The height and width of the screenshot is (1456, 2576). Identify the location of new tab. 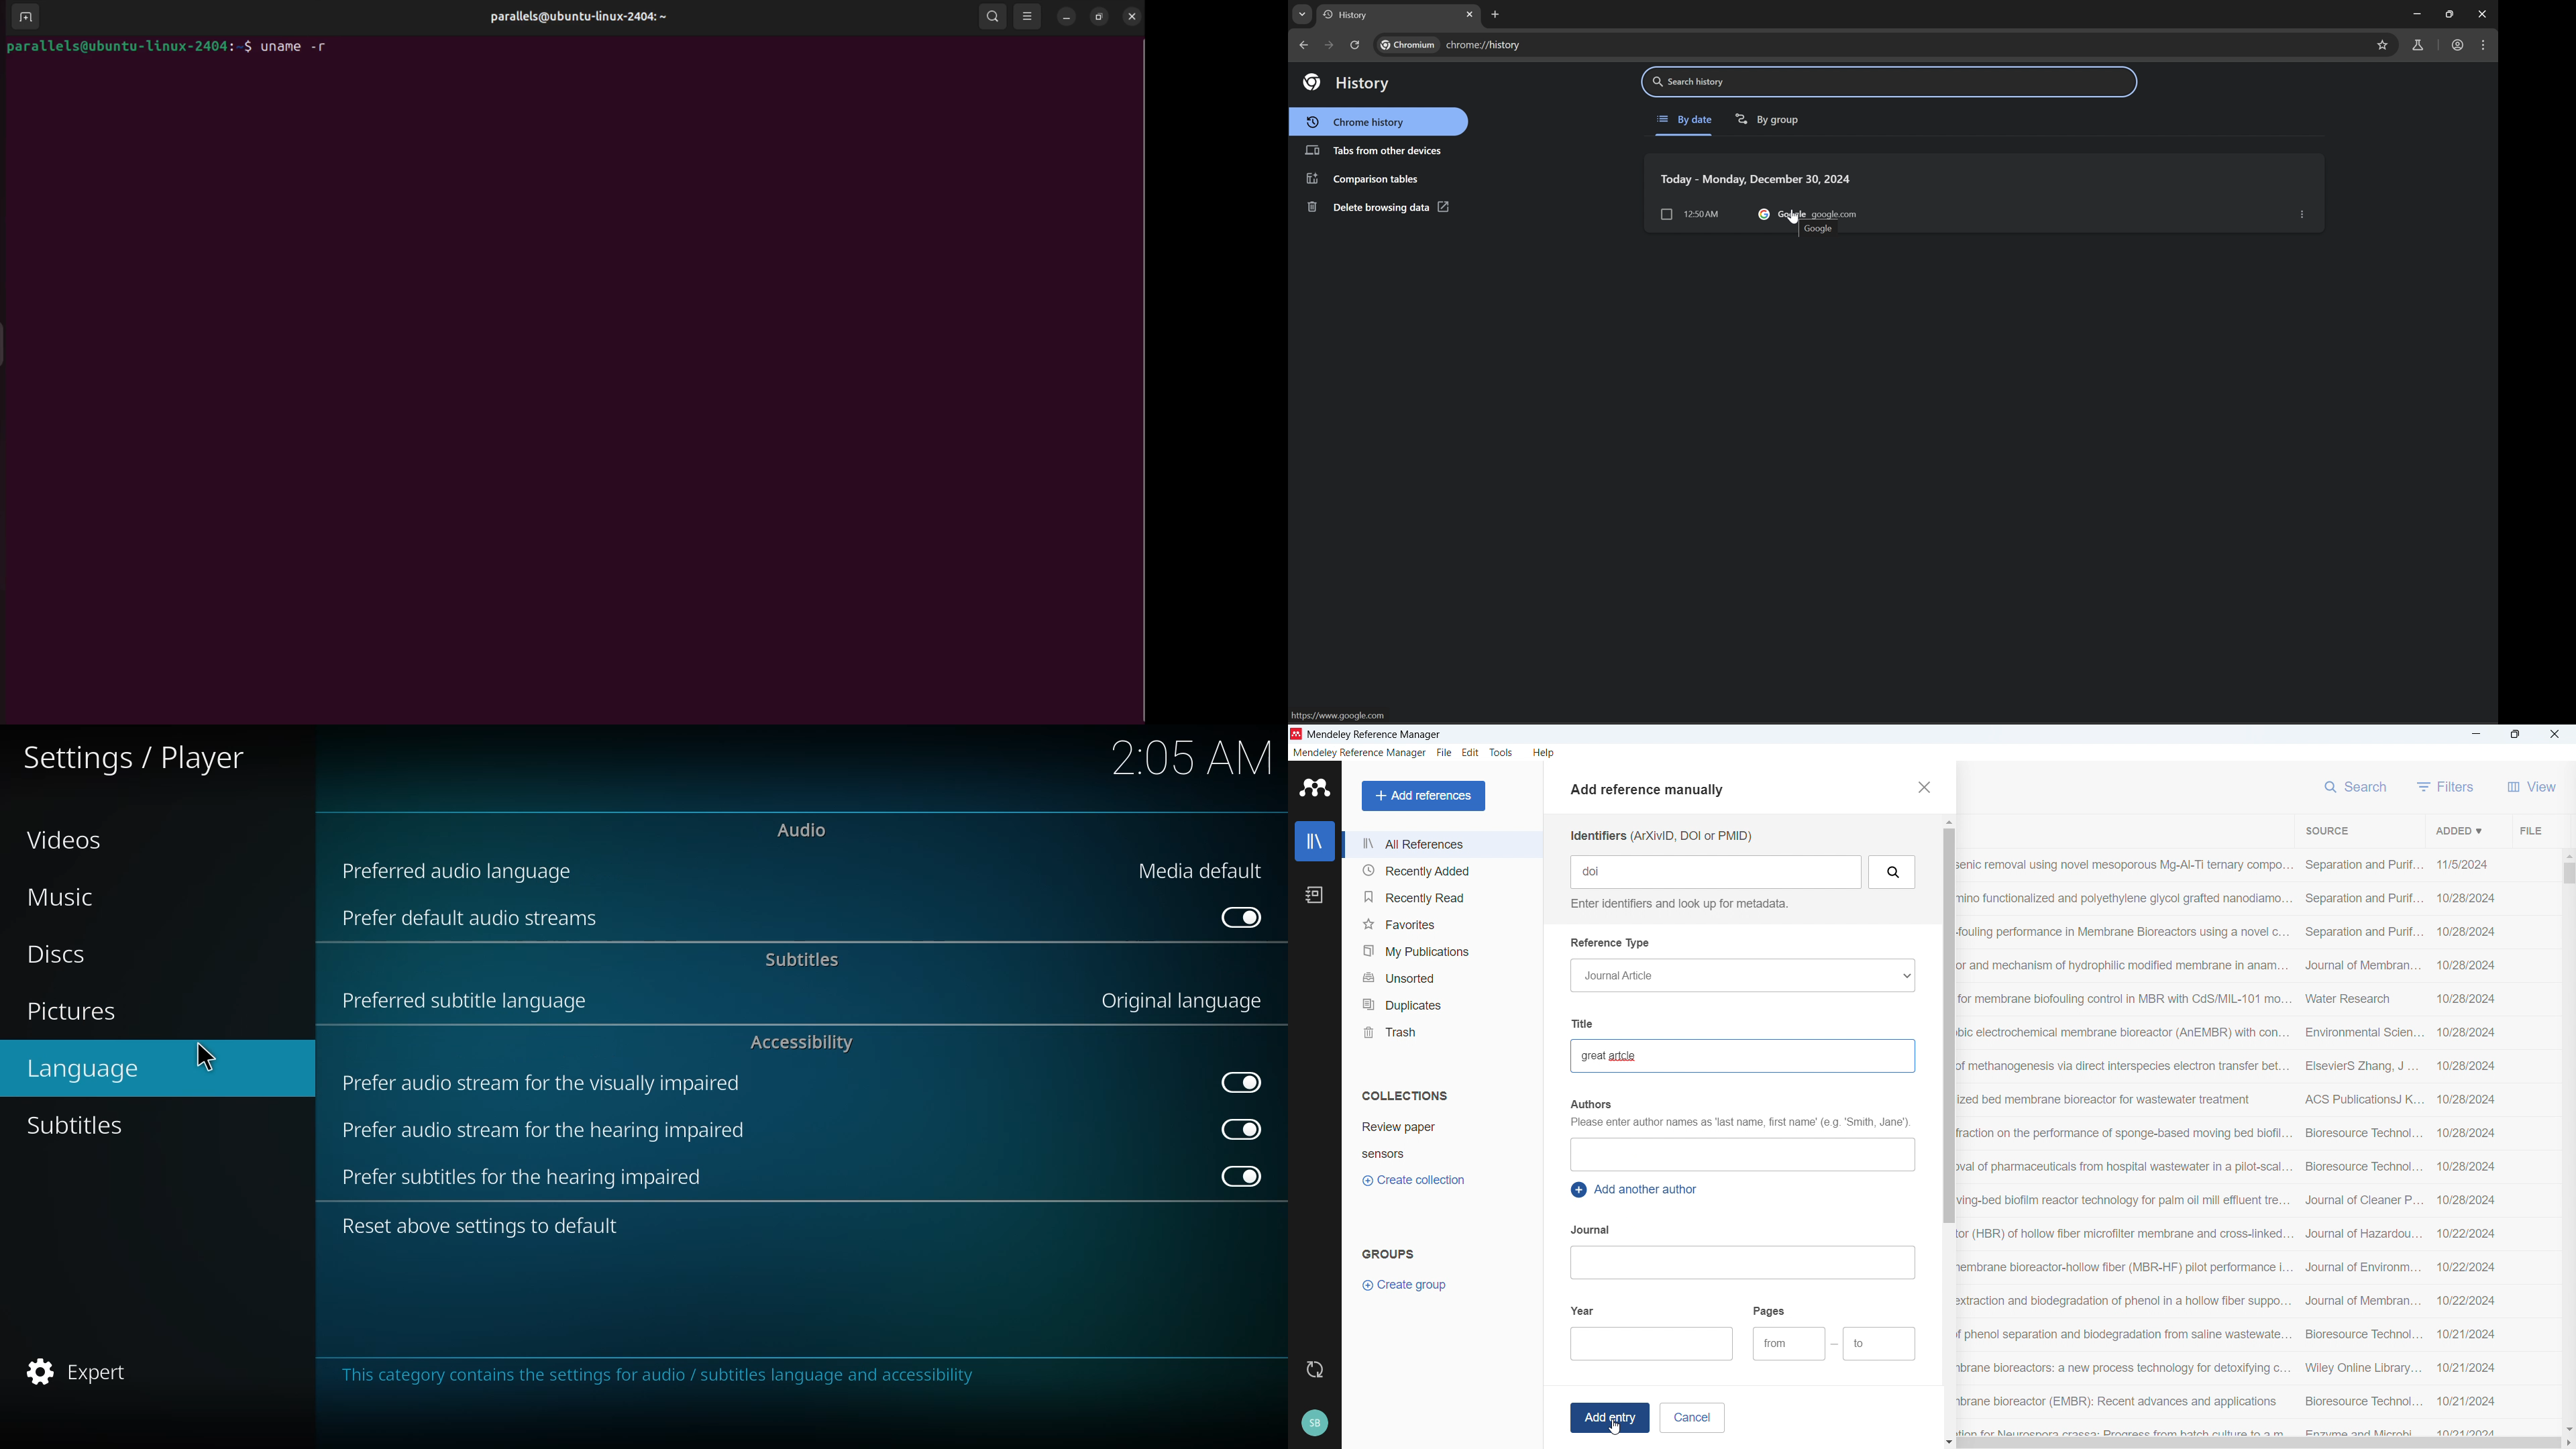
(1494, 15).